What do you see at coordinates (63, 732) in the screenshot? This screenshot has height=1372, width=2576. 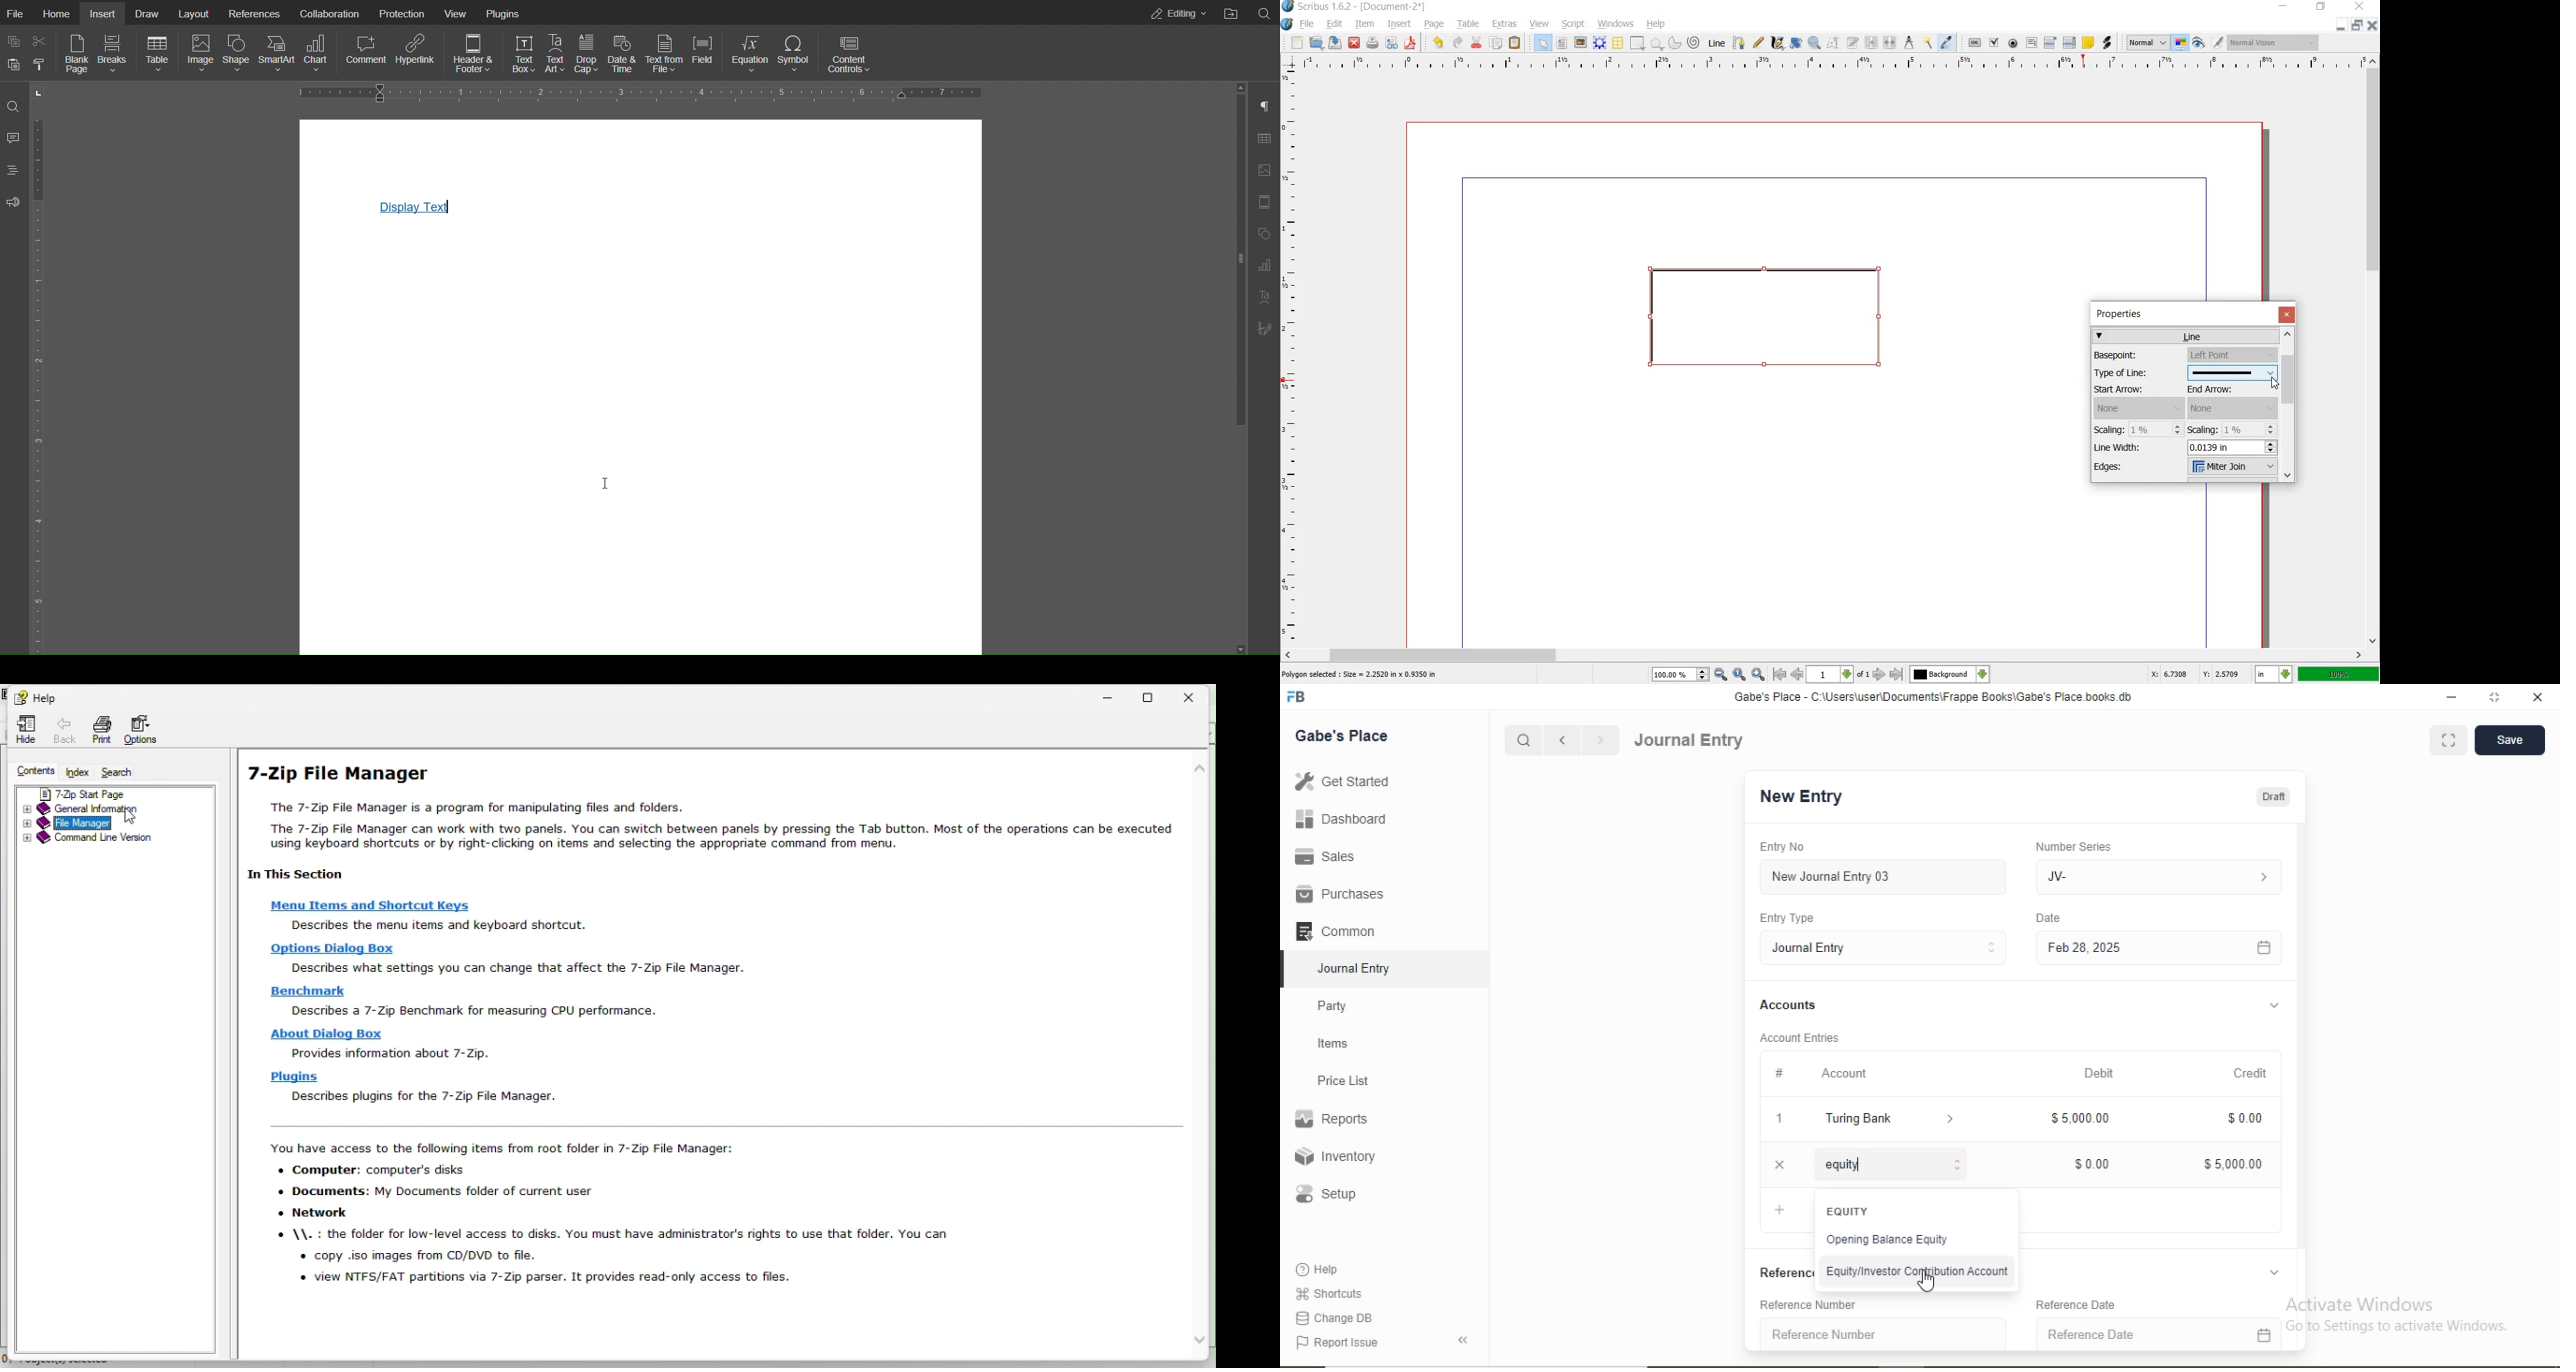 I see `Back` at bounding box center [63, 732].